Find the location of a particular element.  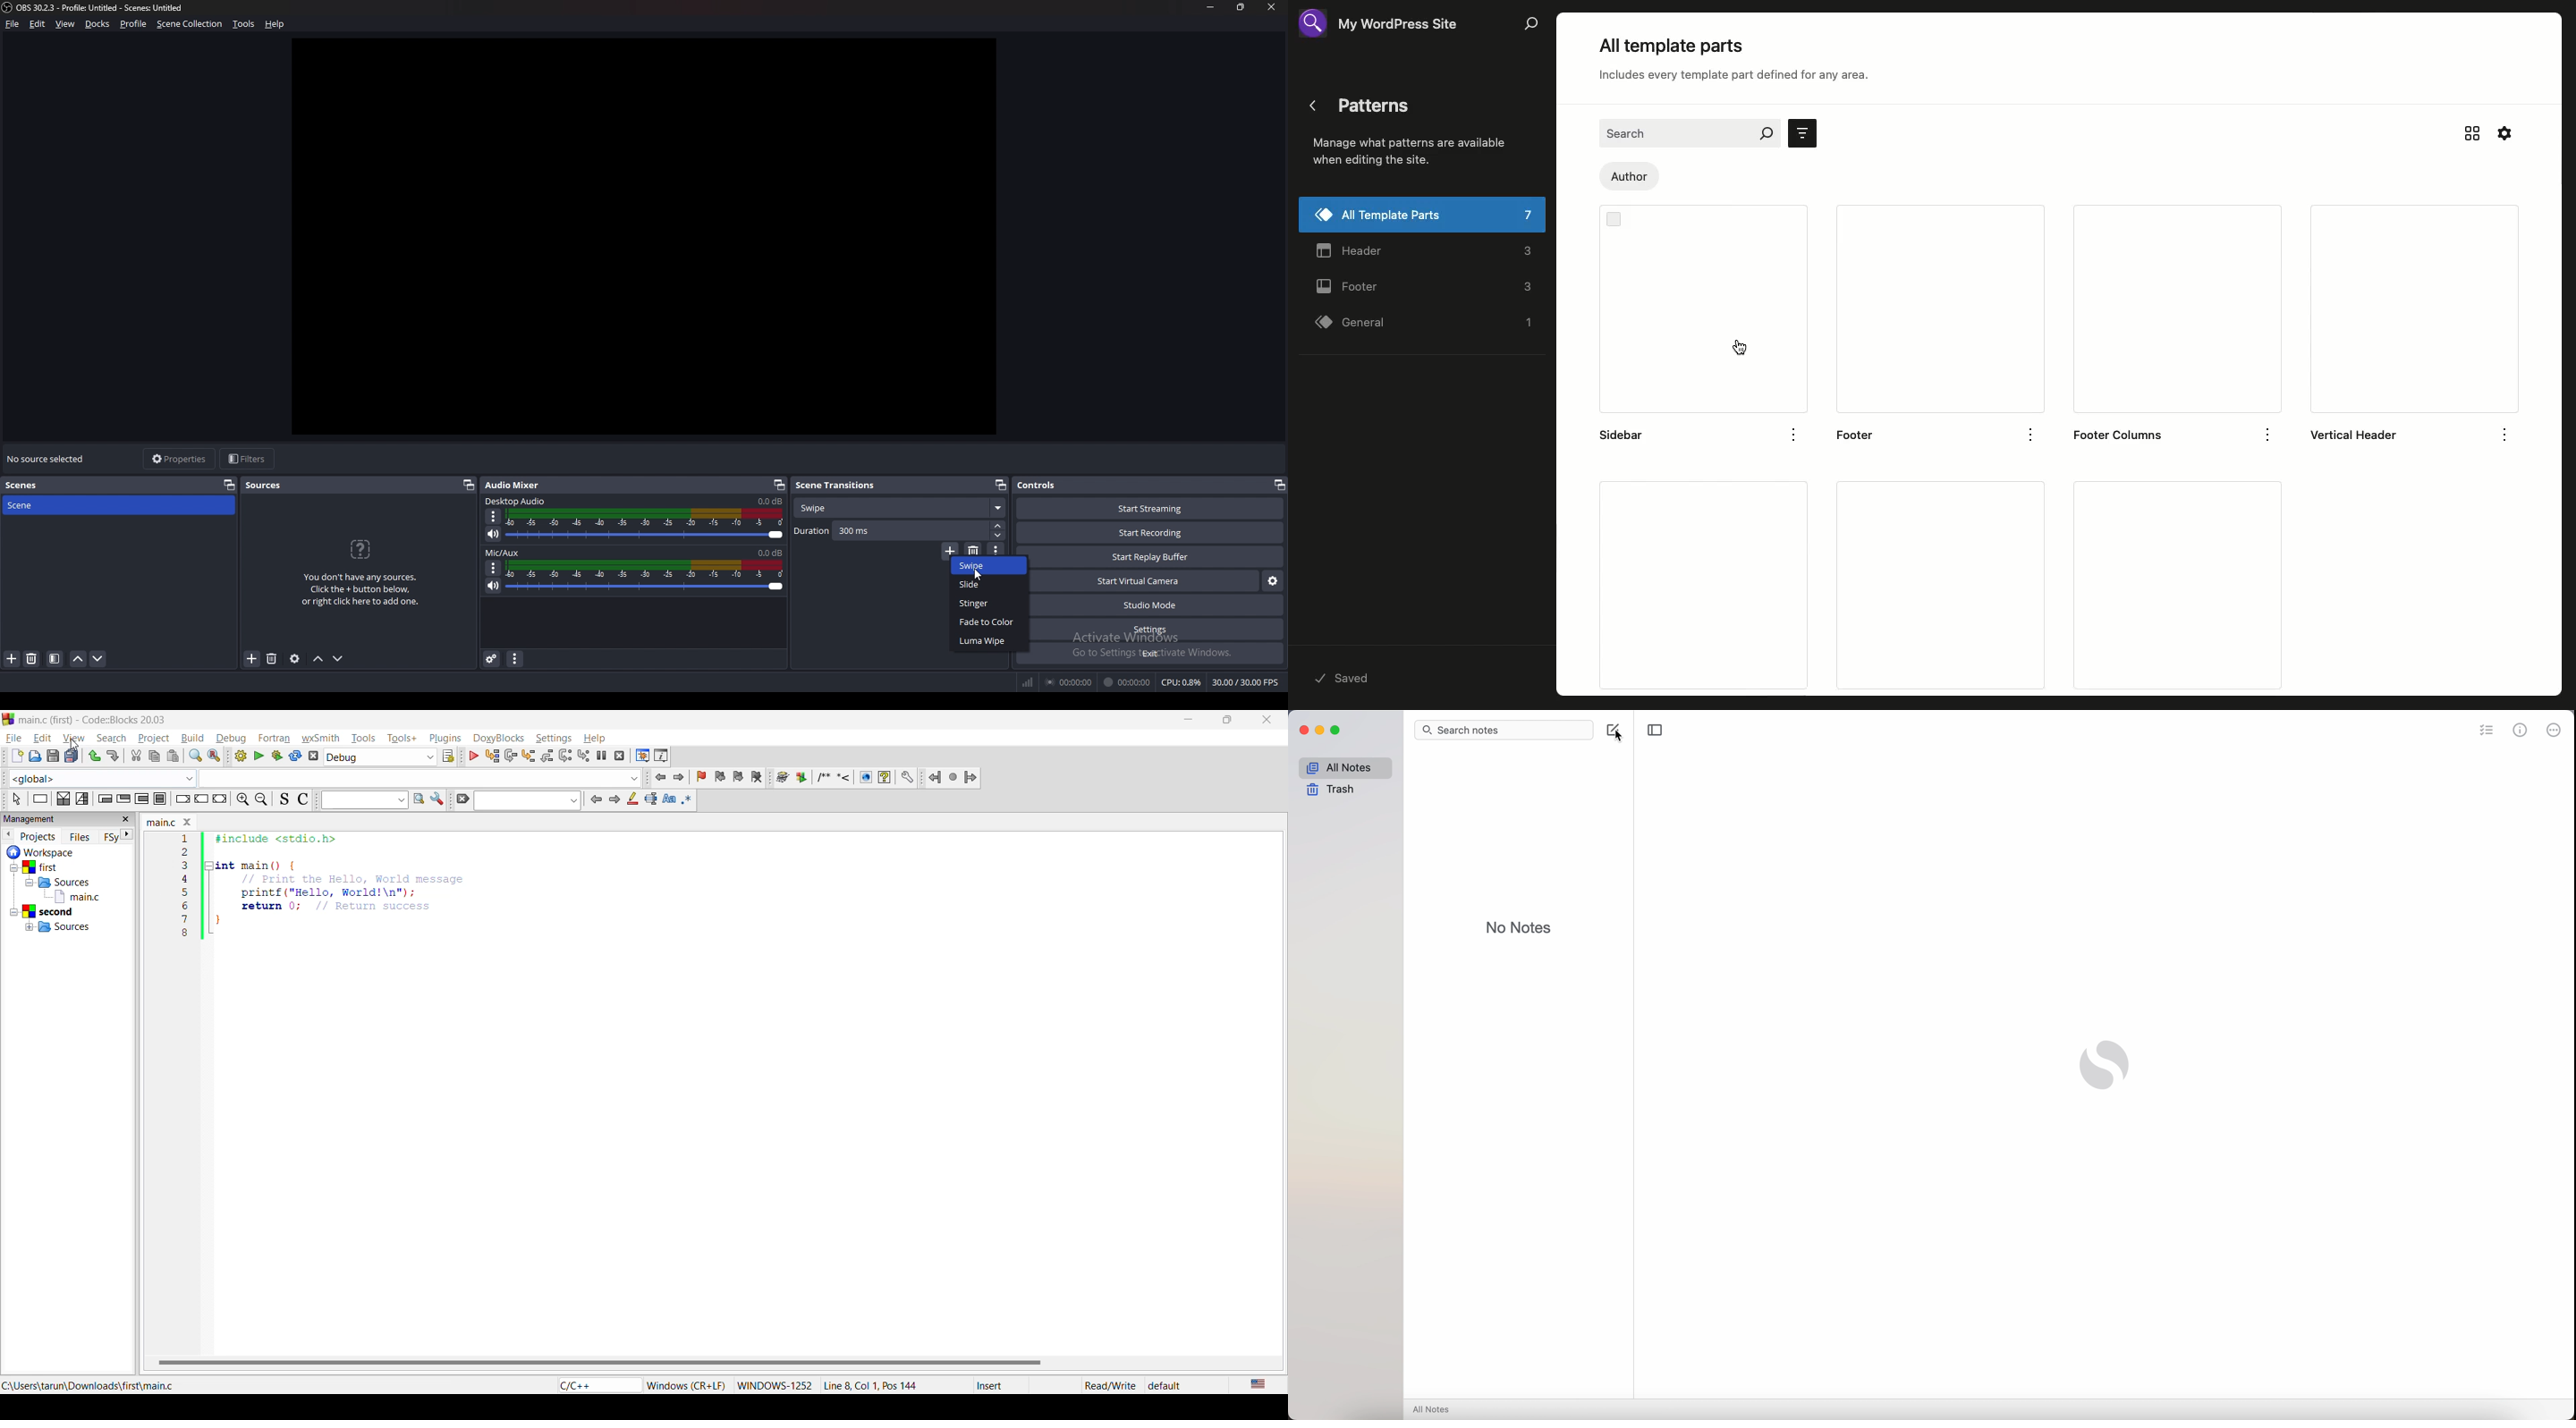

move scene down is located at coordinates (98, 659).